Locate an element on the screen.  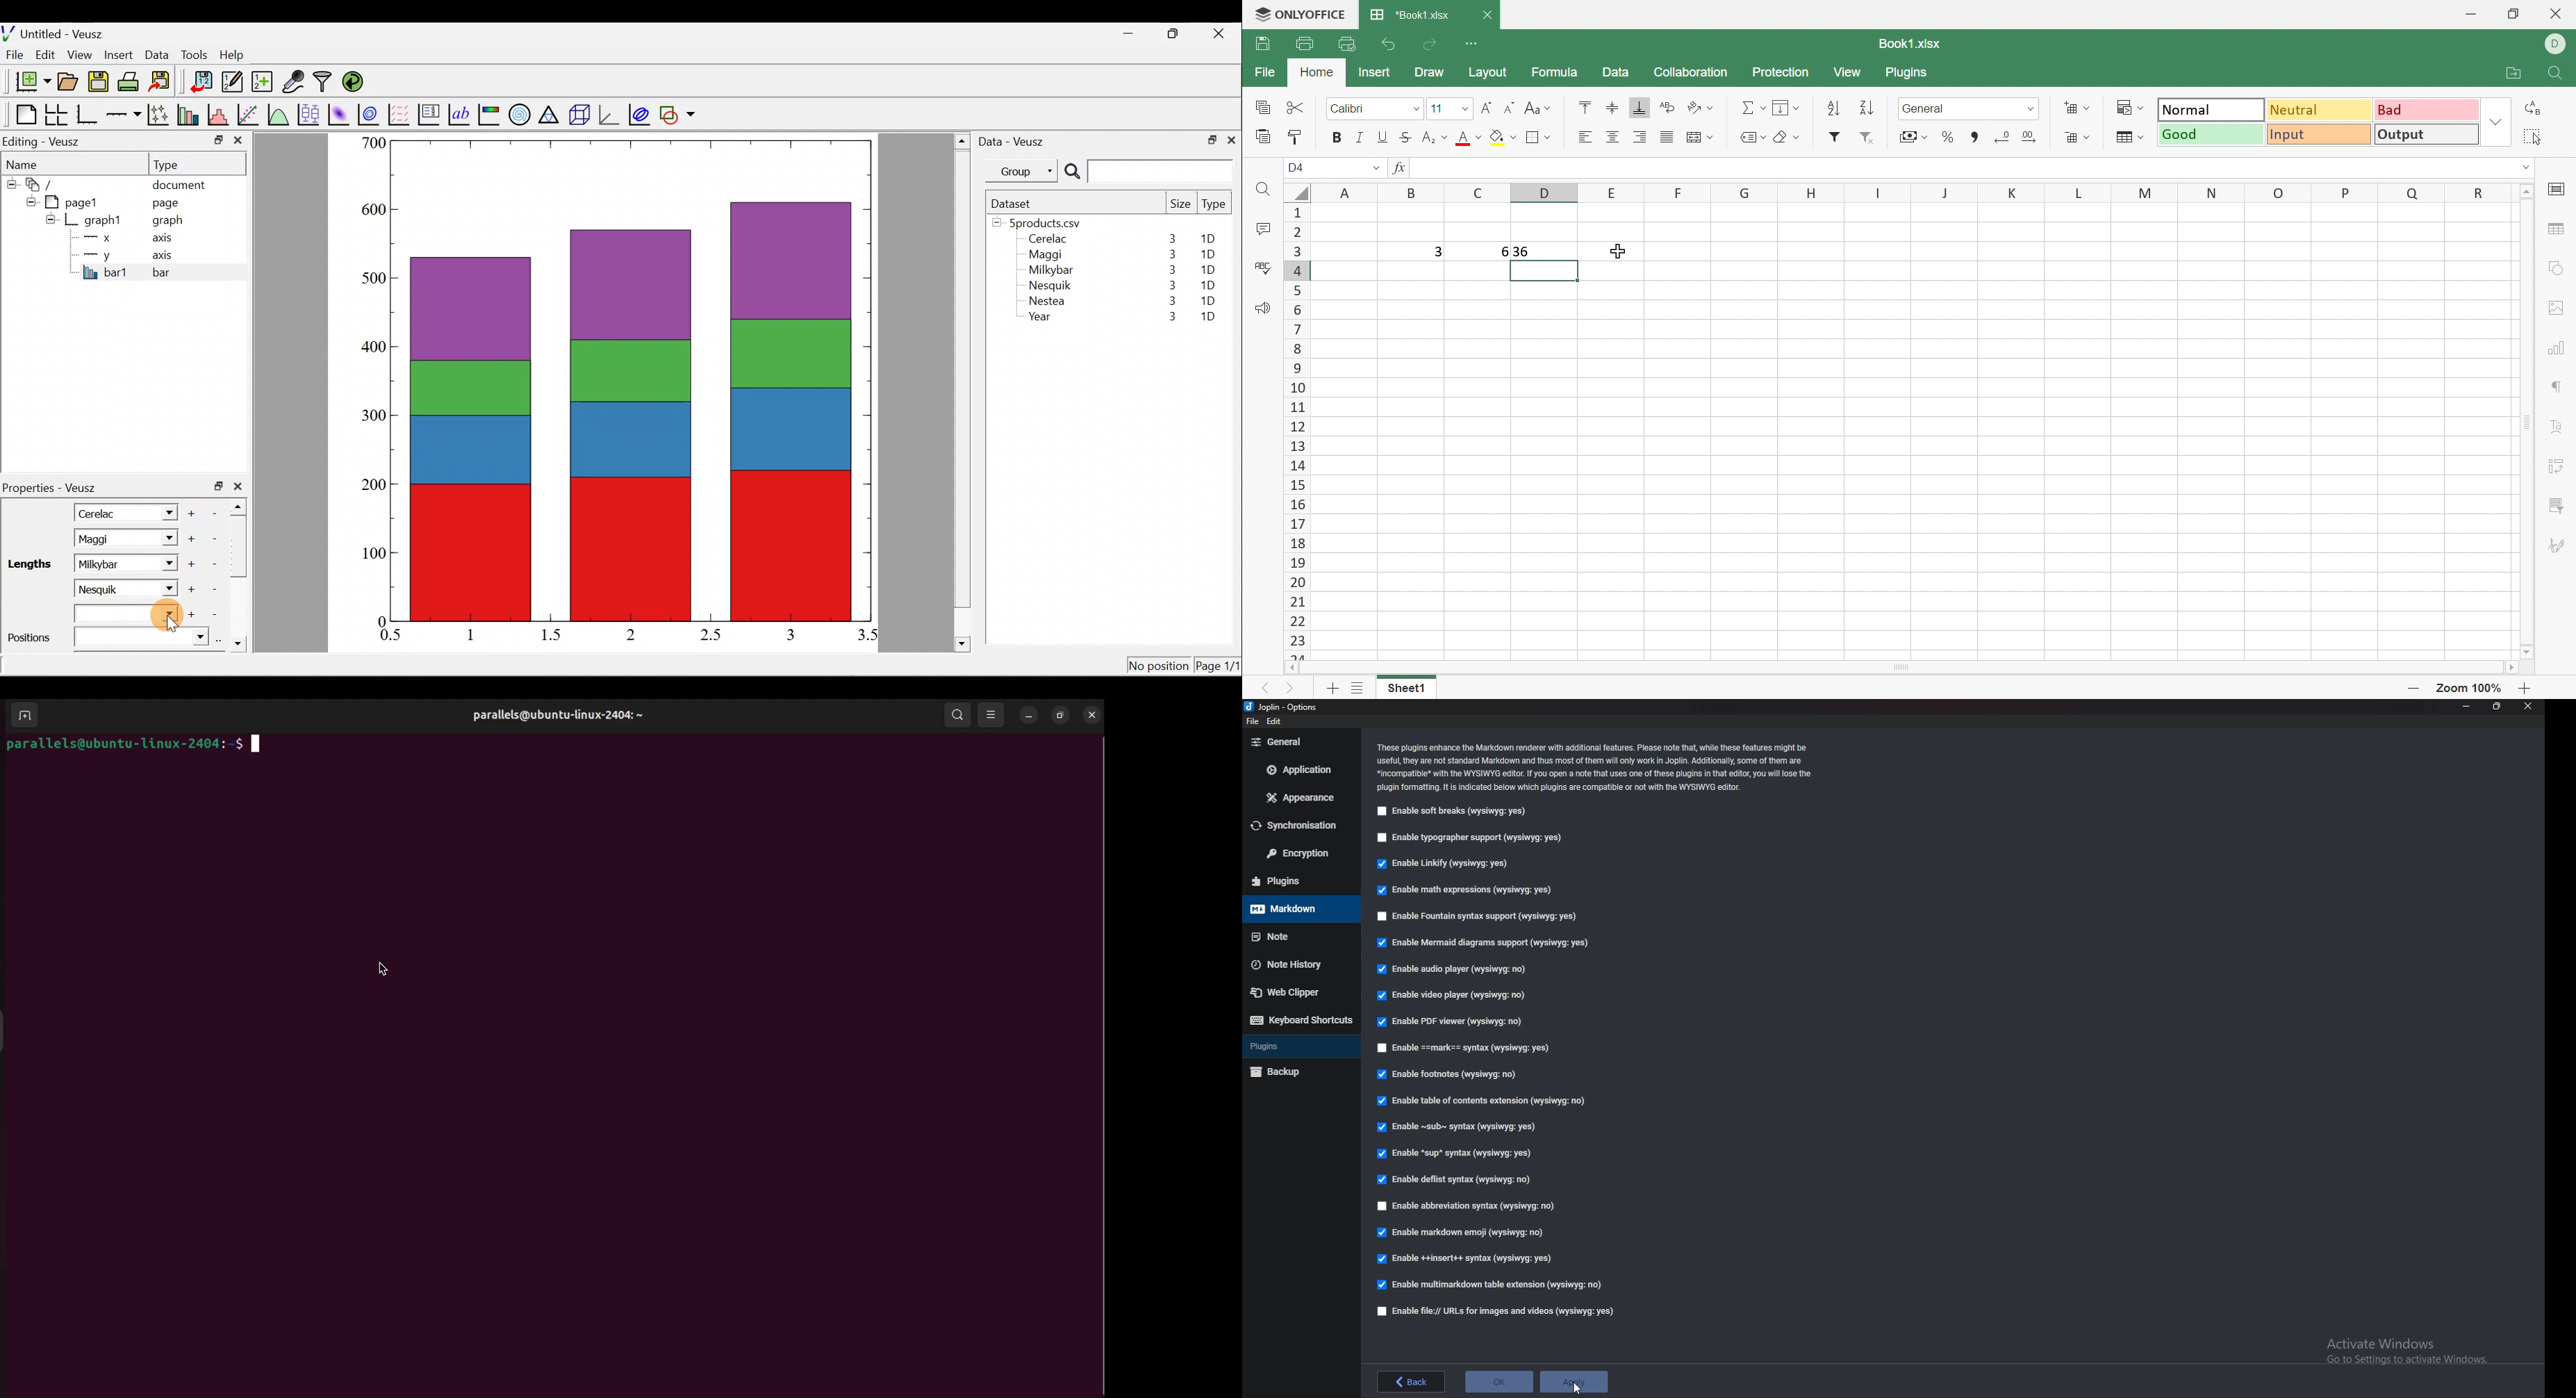
D4 is located at coordinates (1307, 165).